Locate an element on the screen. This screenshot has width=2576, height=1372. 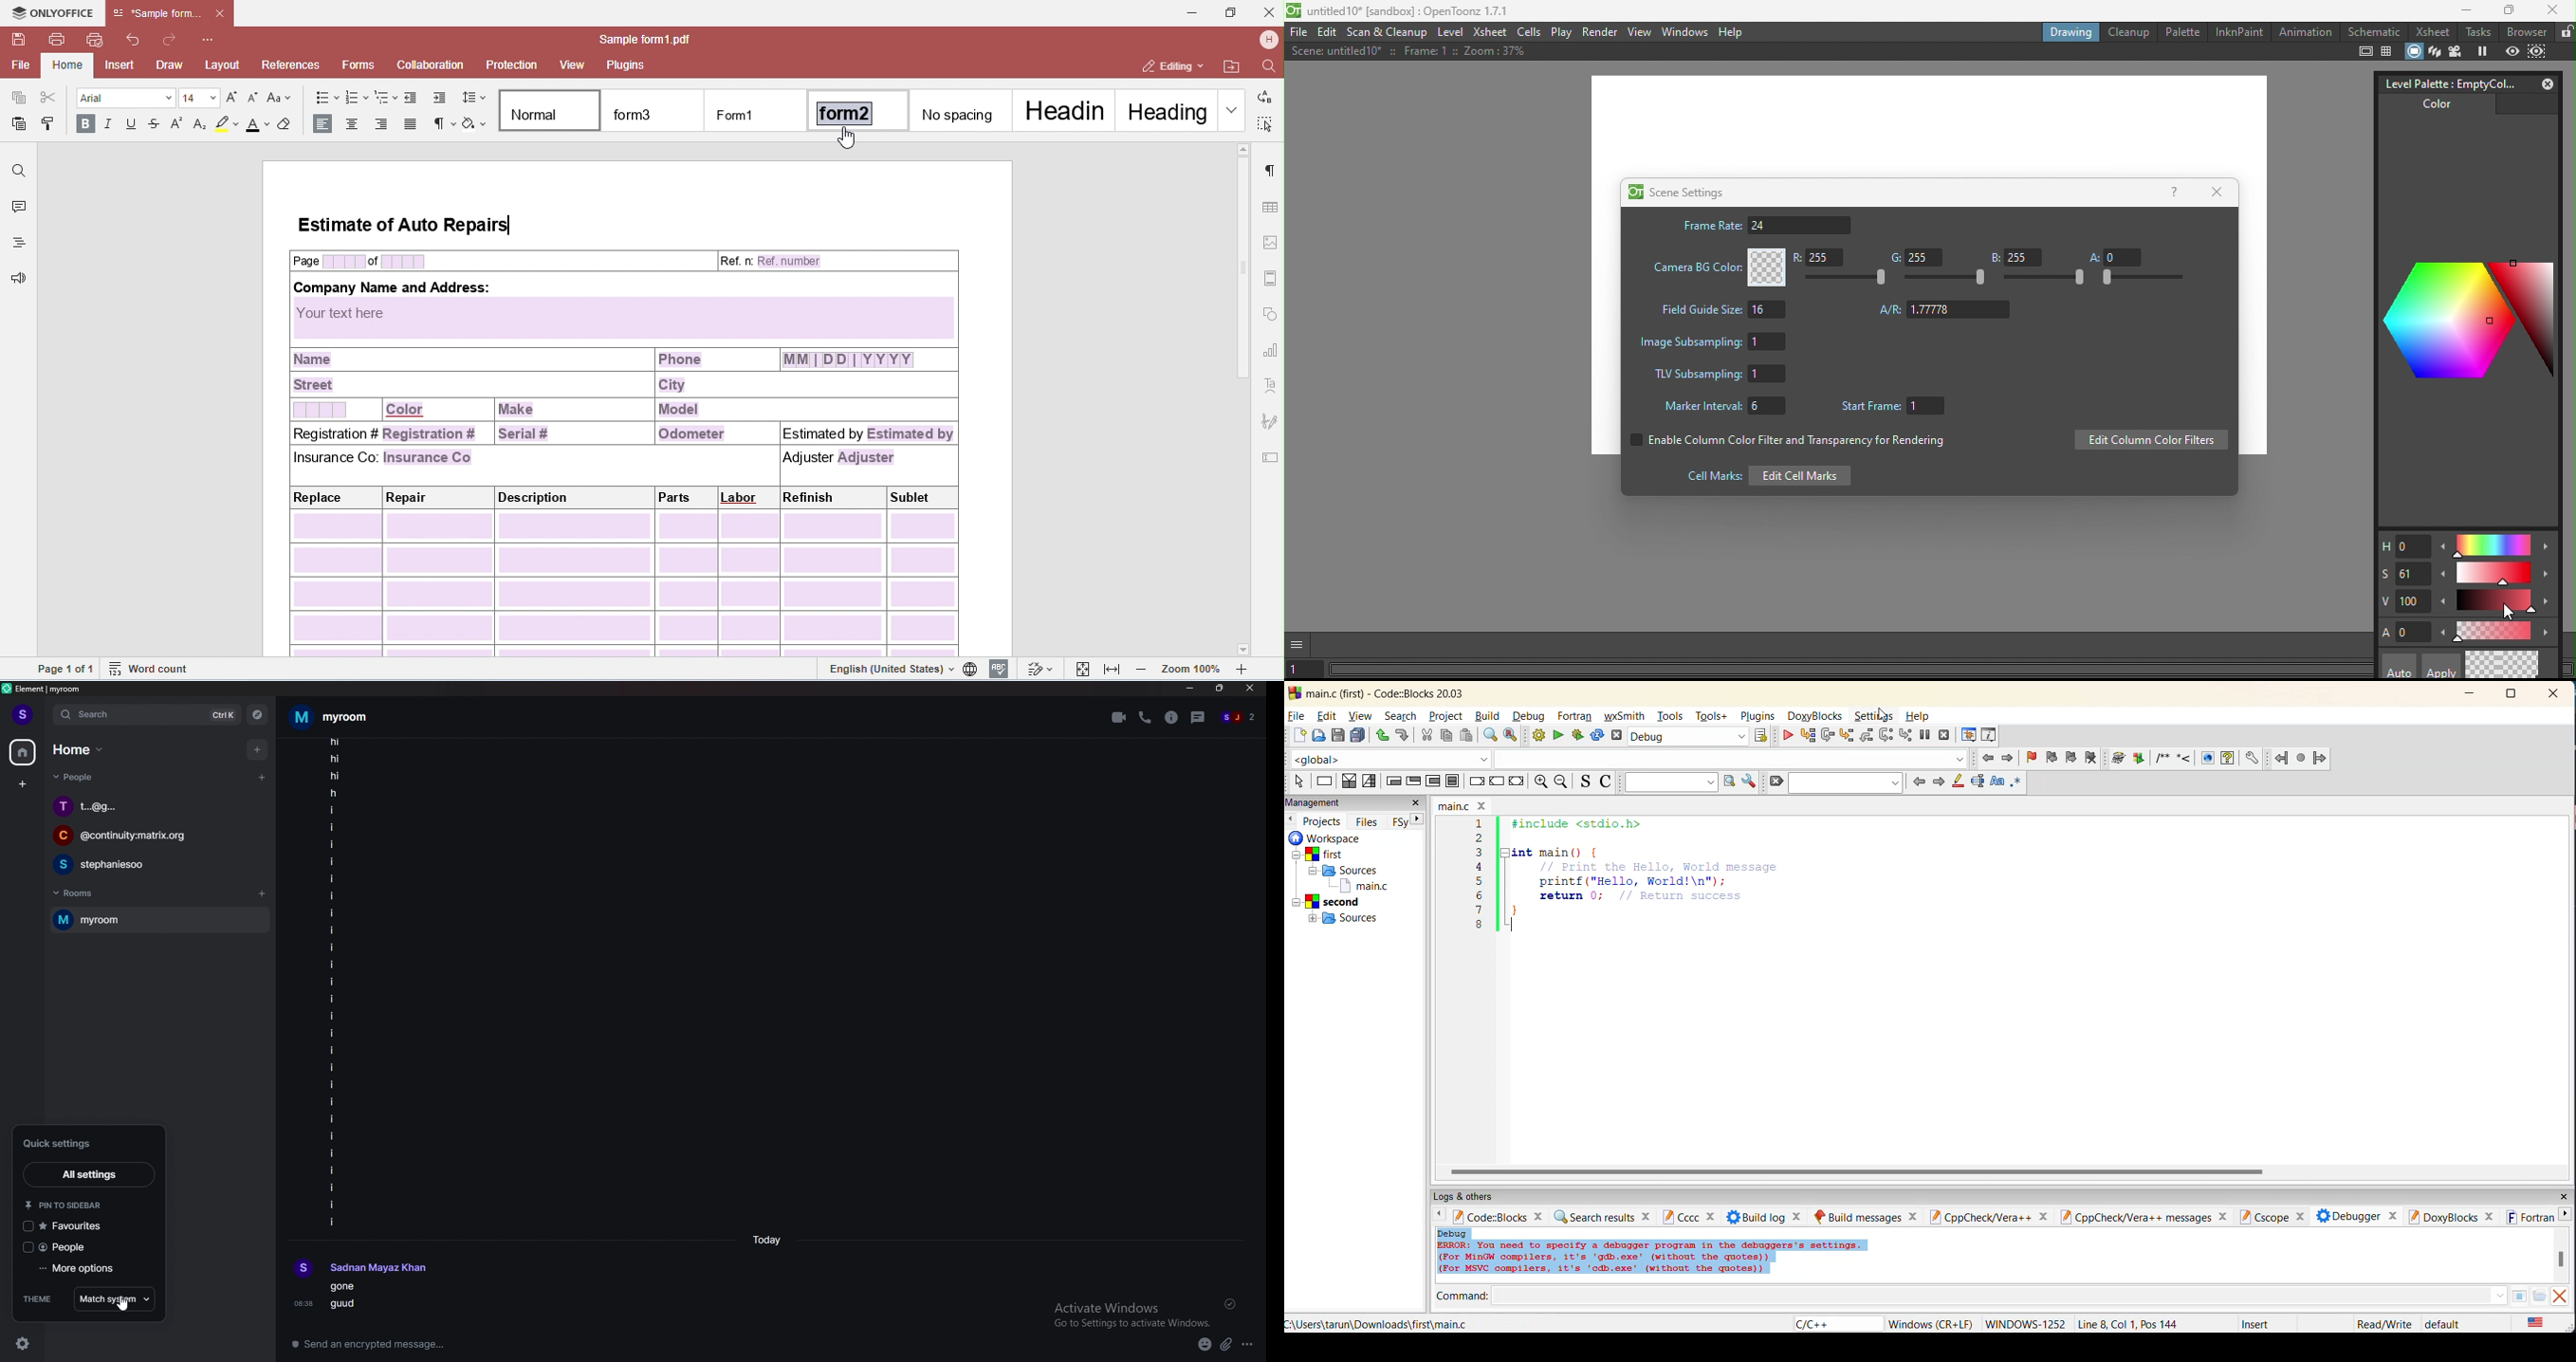
 is located at coordinates (2547, 579).